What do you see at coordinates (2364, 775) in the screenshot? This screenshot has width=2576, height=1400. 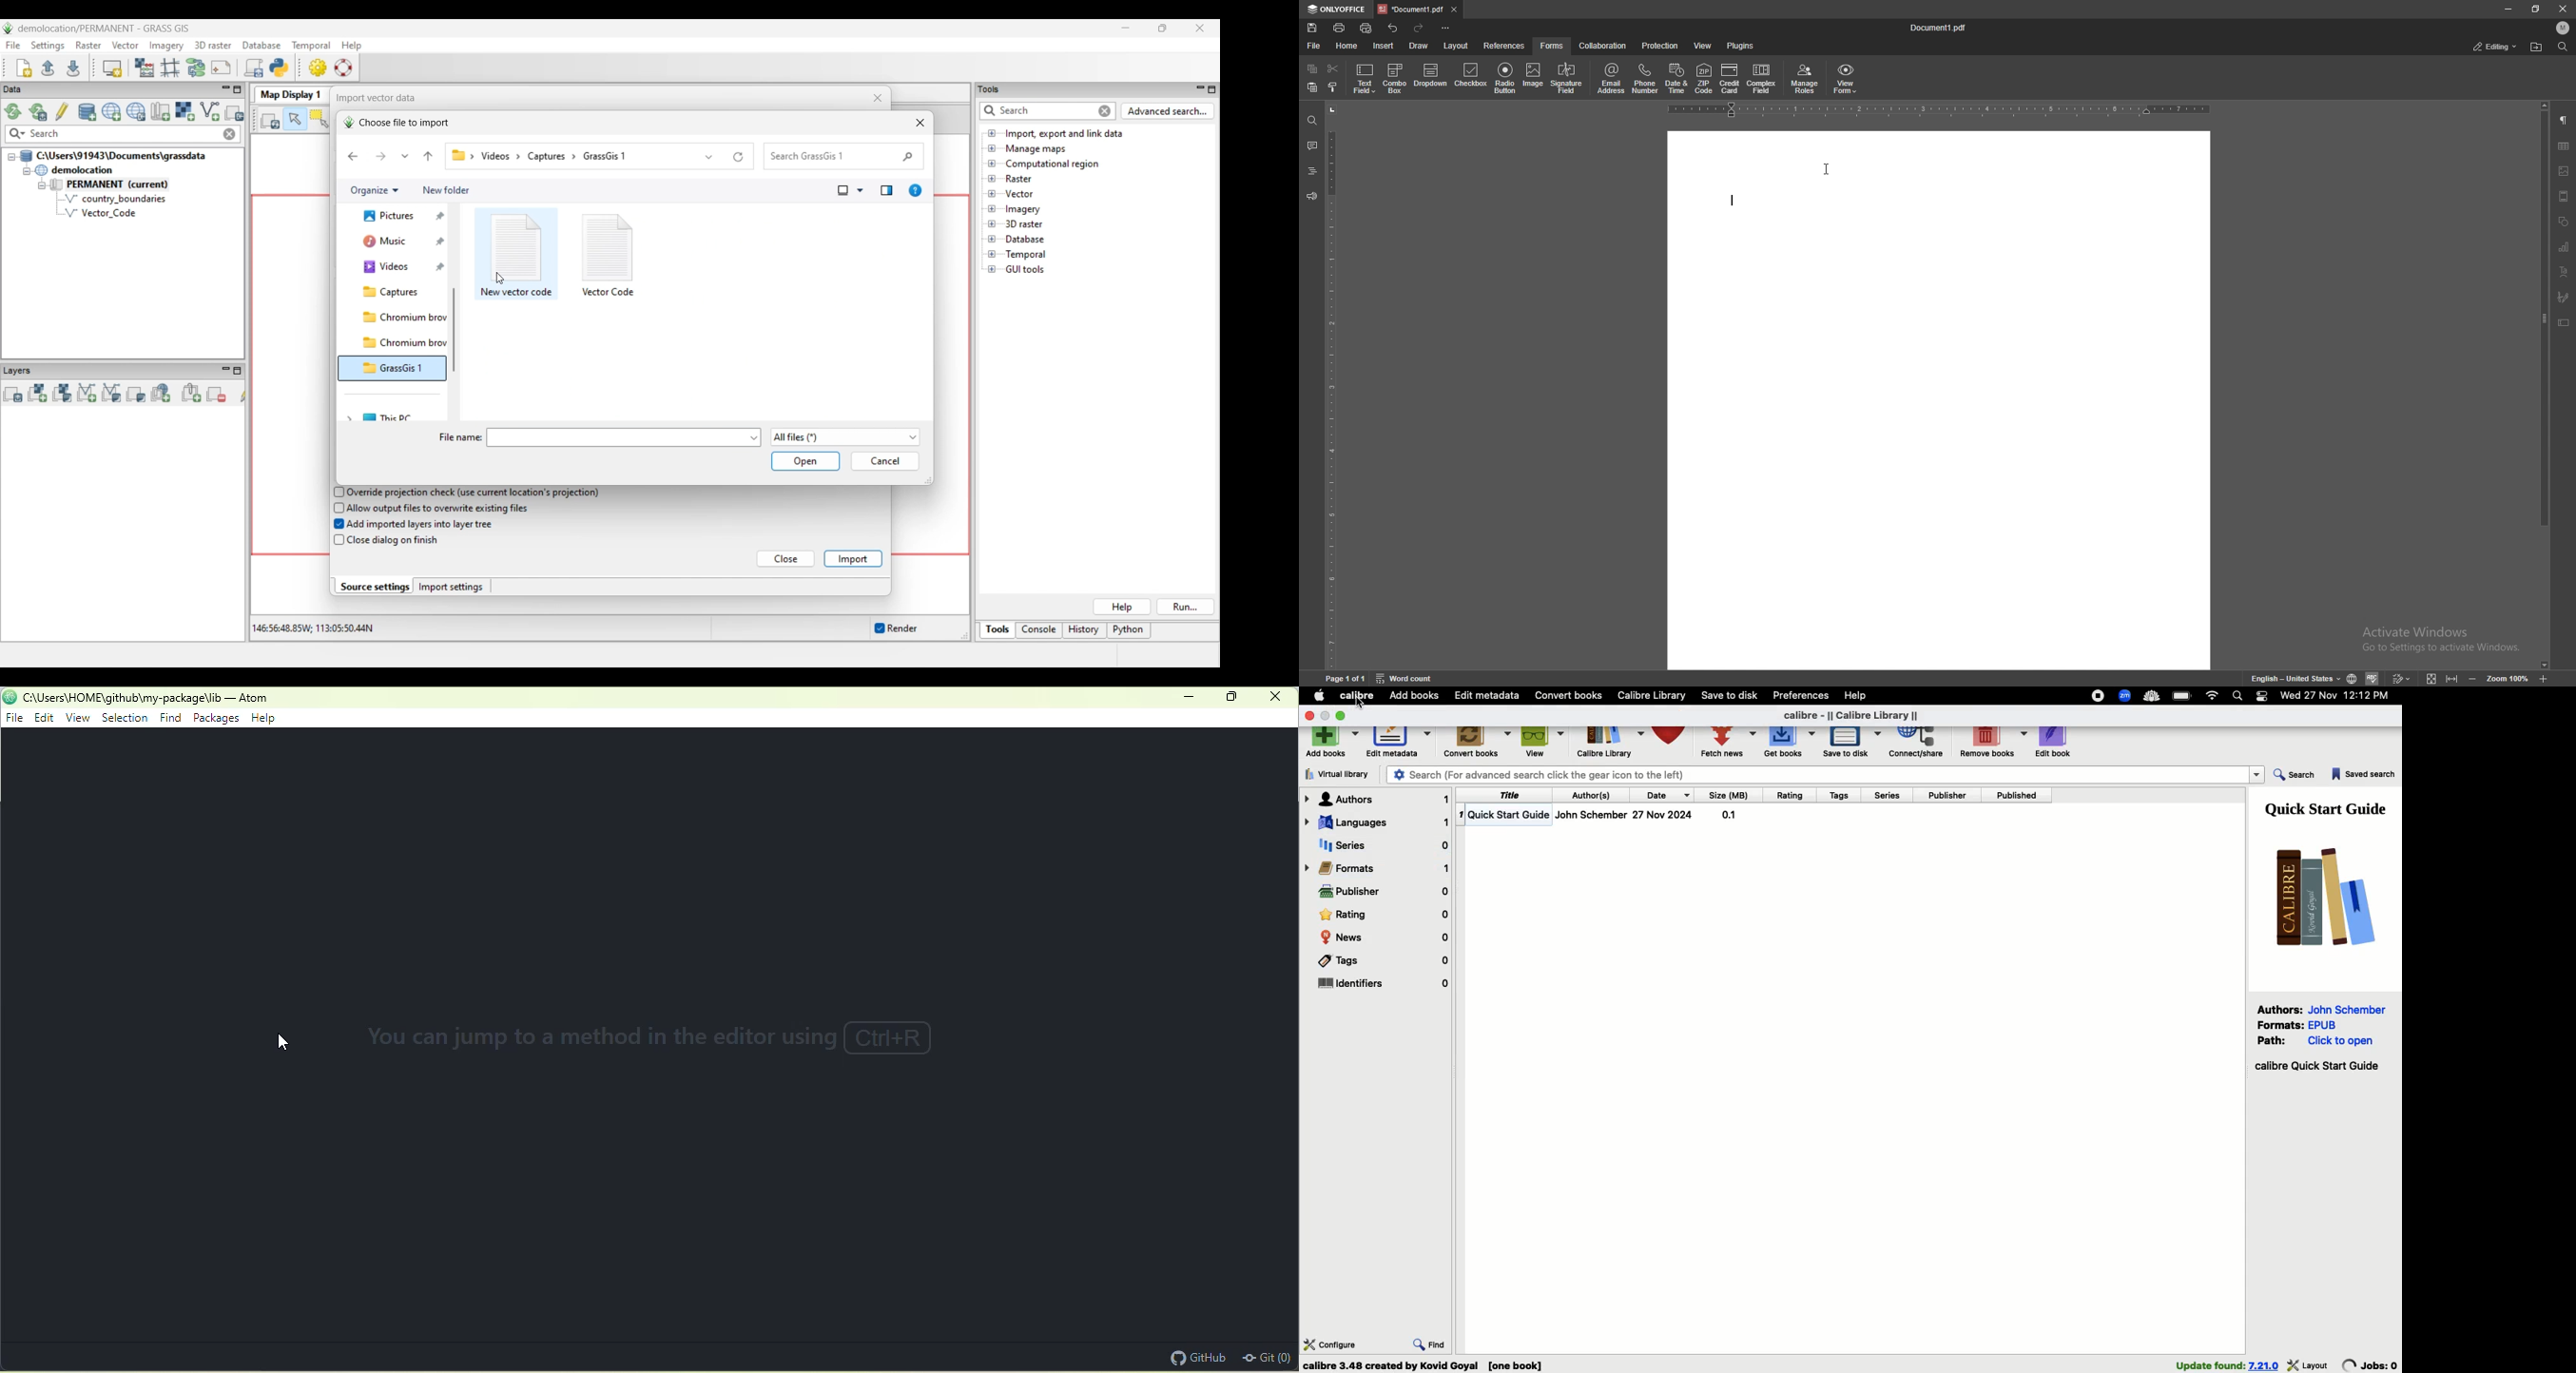 I see `Saved search` at bounding box center [2364, 775].